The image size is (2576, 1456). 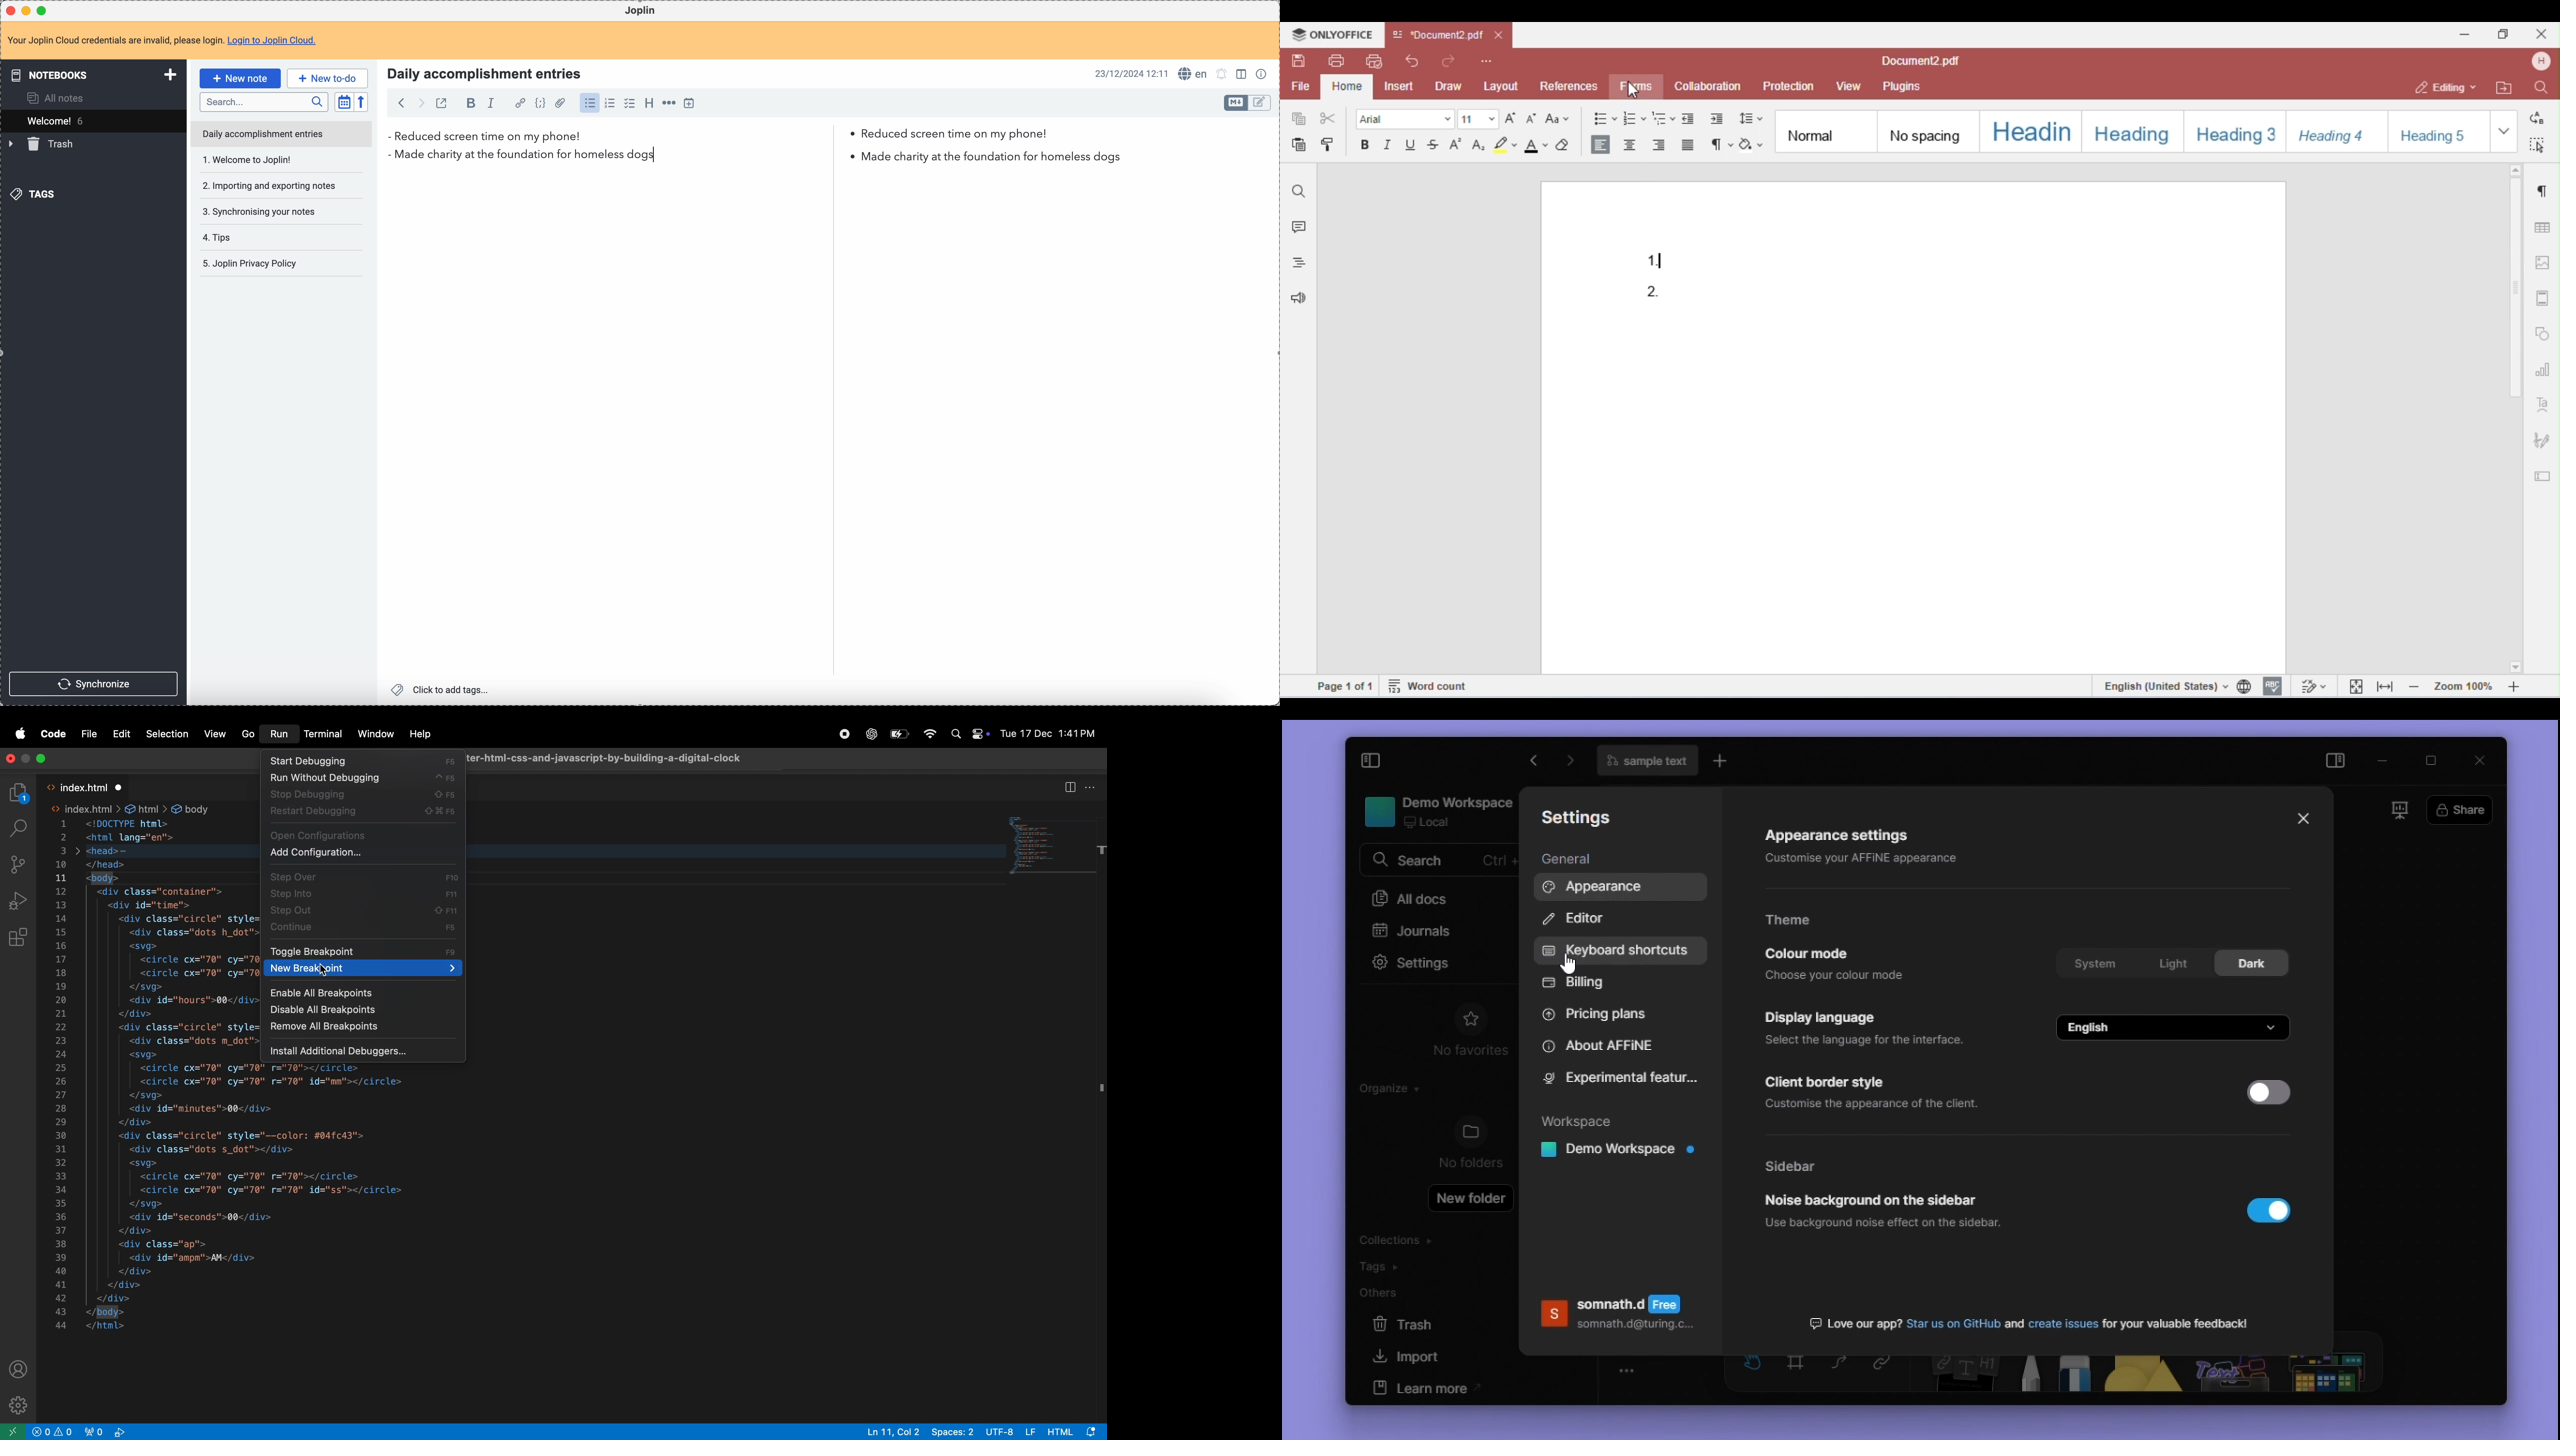 What do you see at coordinates (8, 761) in the screenshot?
I see `close` at bounding box center [8, 761].